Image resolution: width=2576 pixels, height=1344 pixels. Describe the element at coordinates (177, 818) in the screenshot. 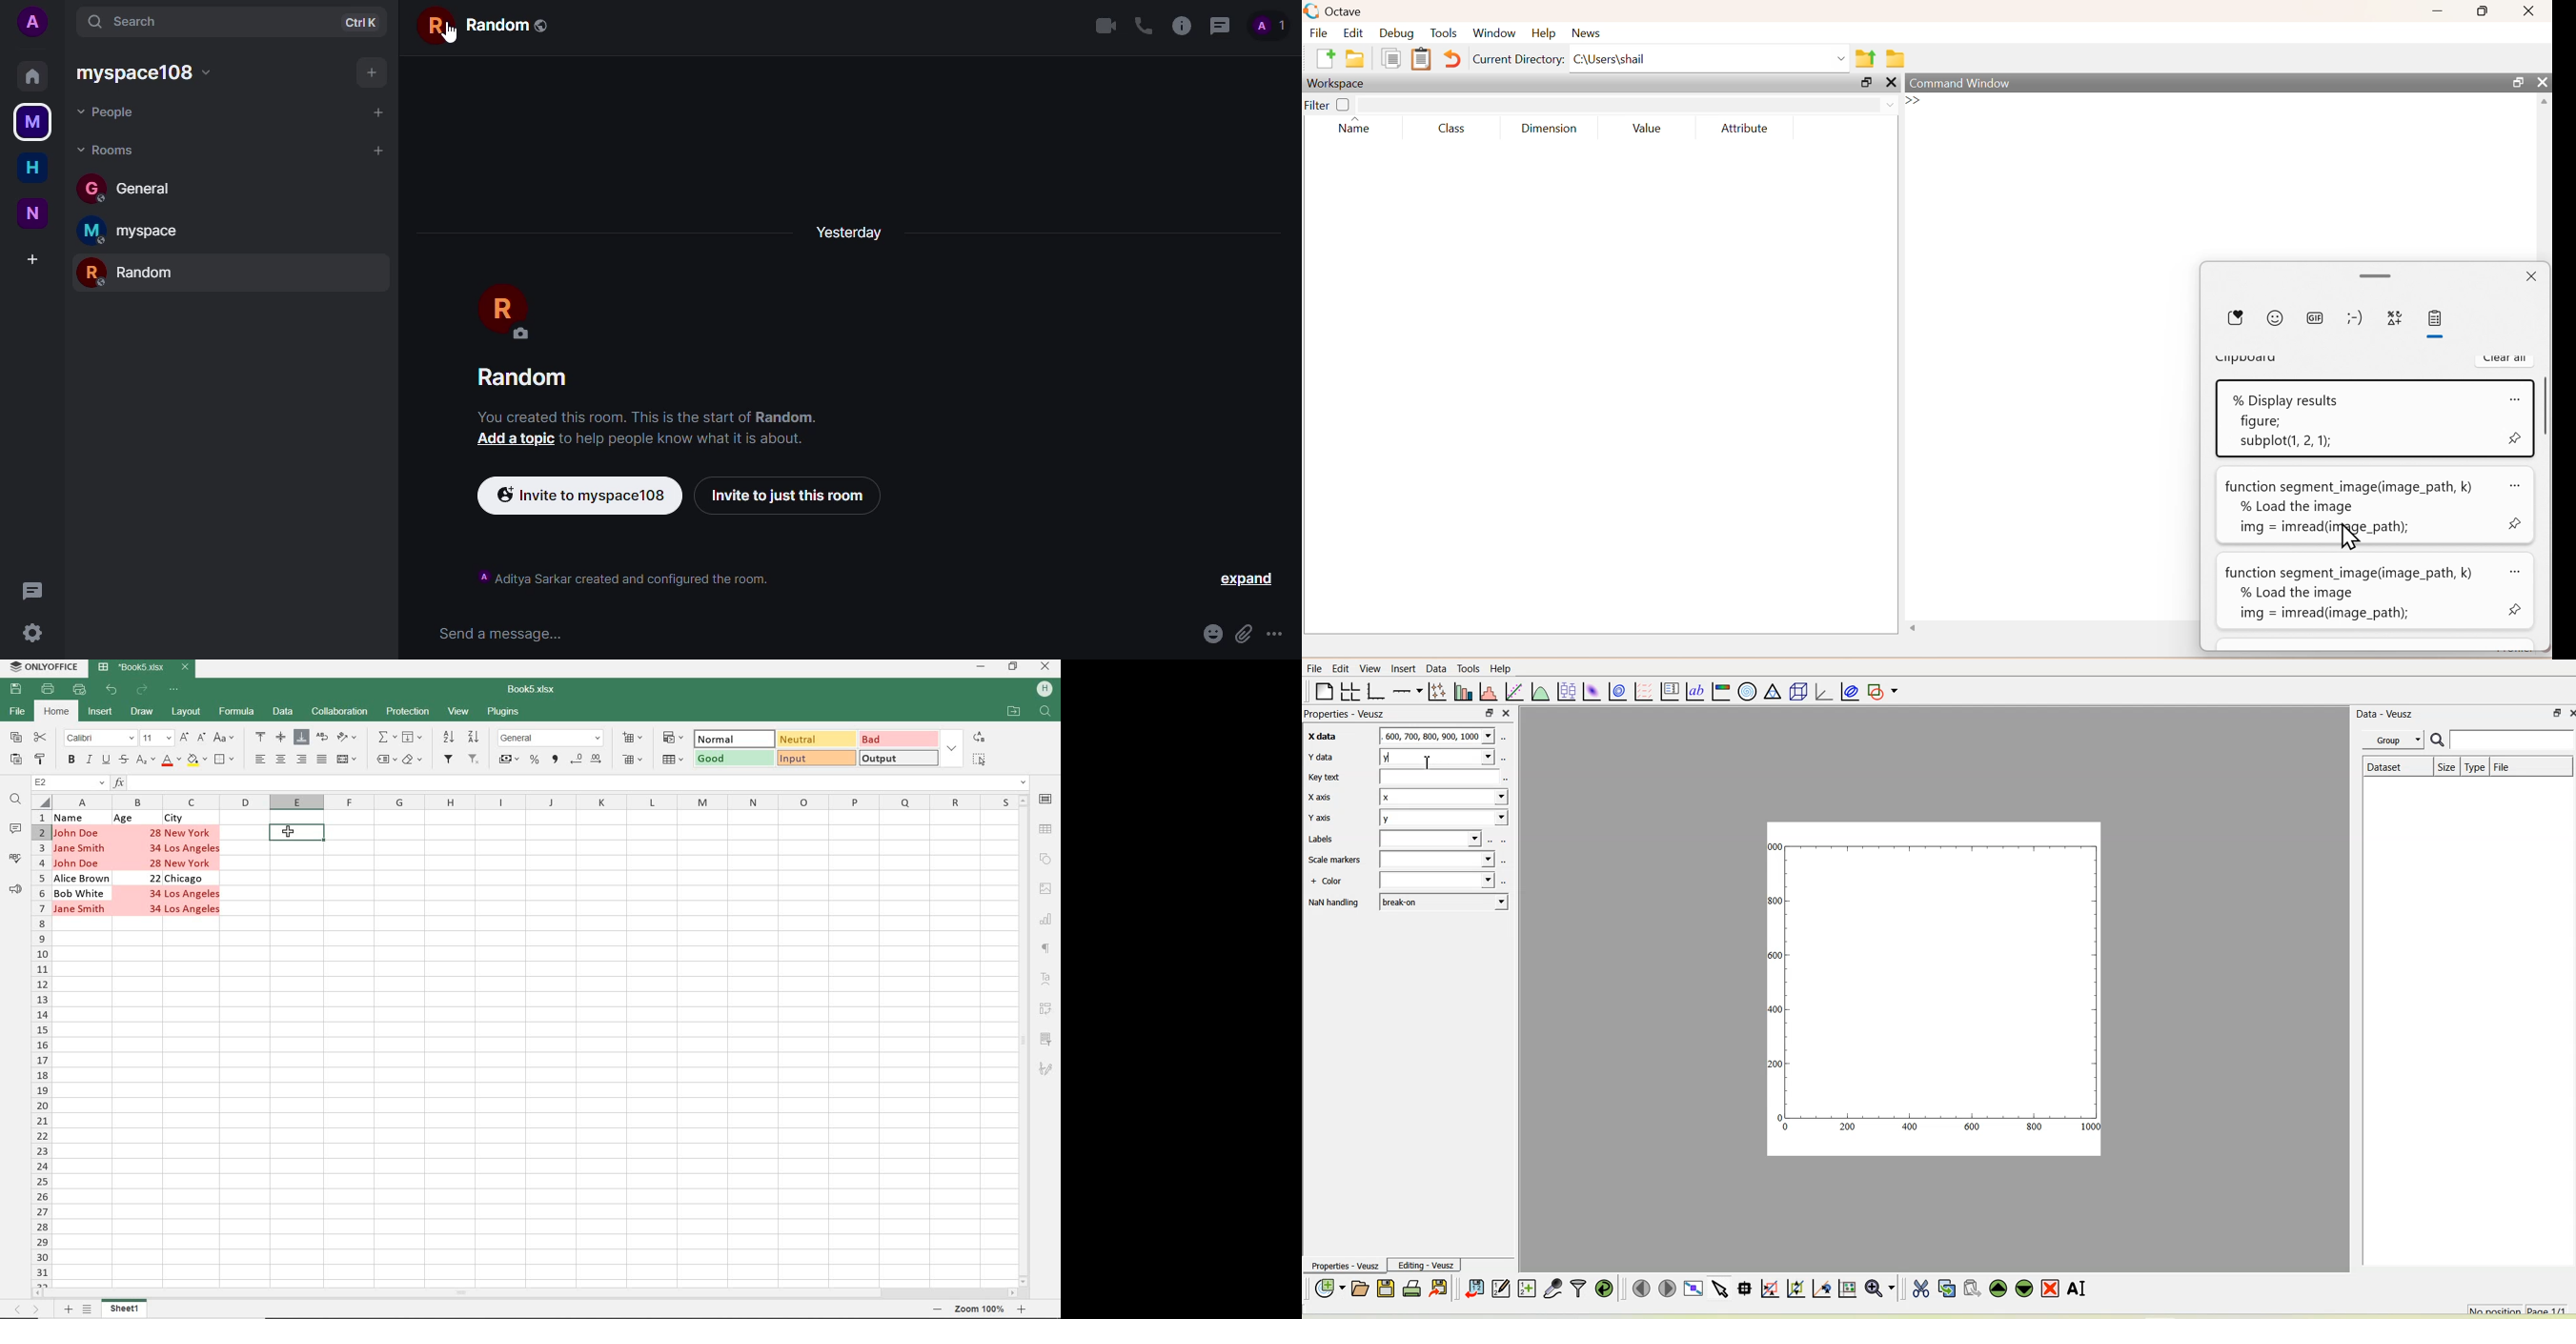

I see `City` at that location.